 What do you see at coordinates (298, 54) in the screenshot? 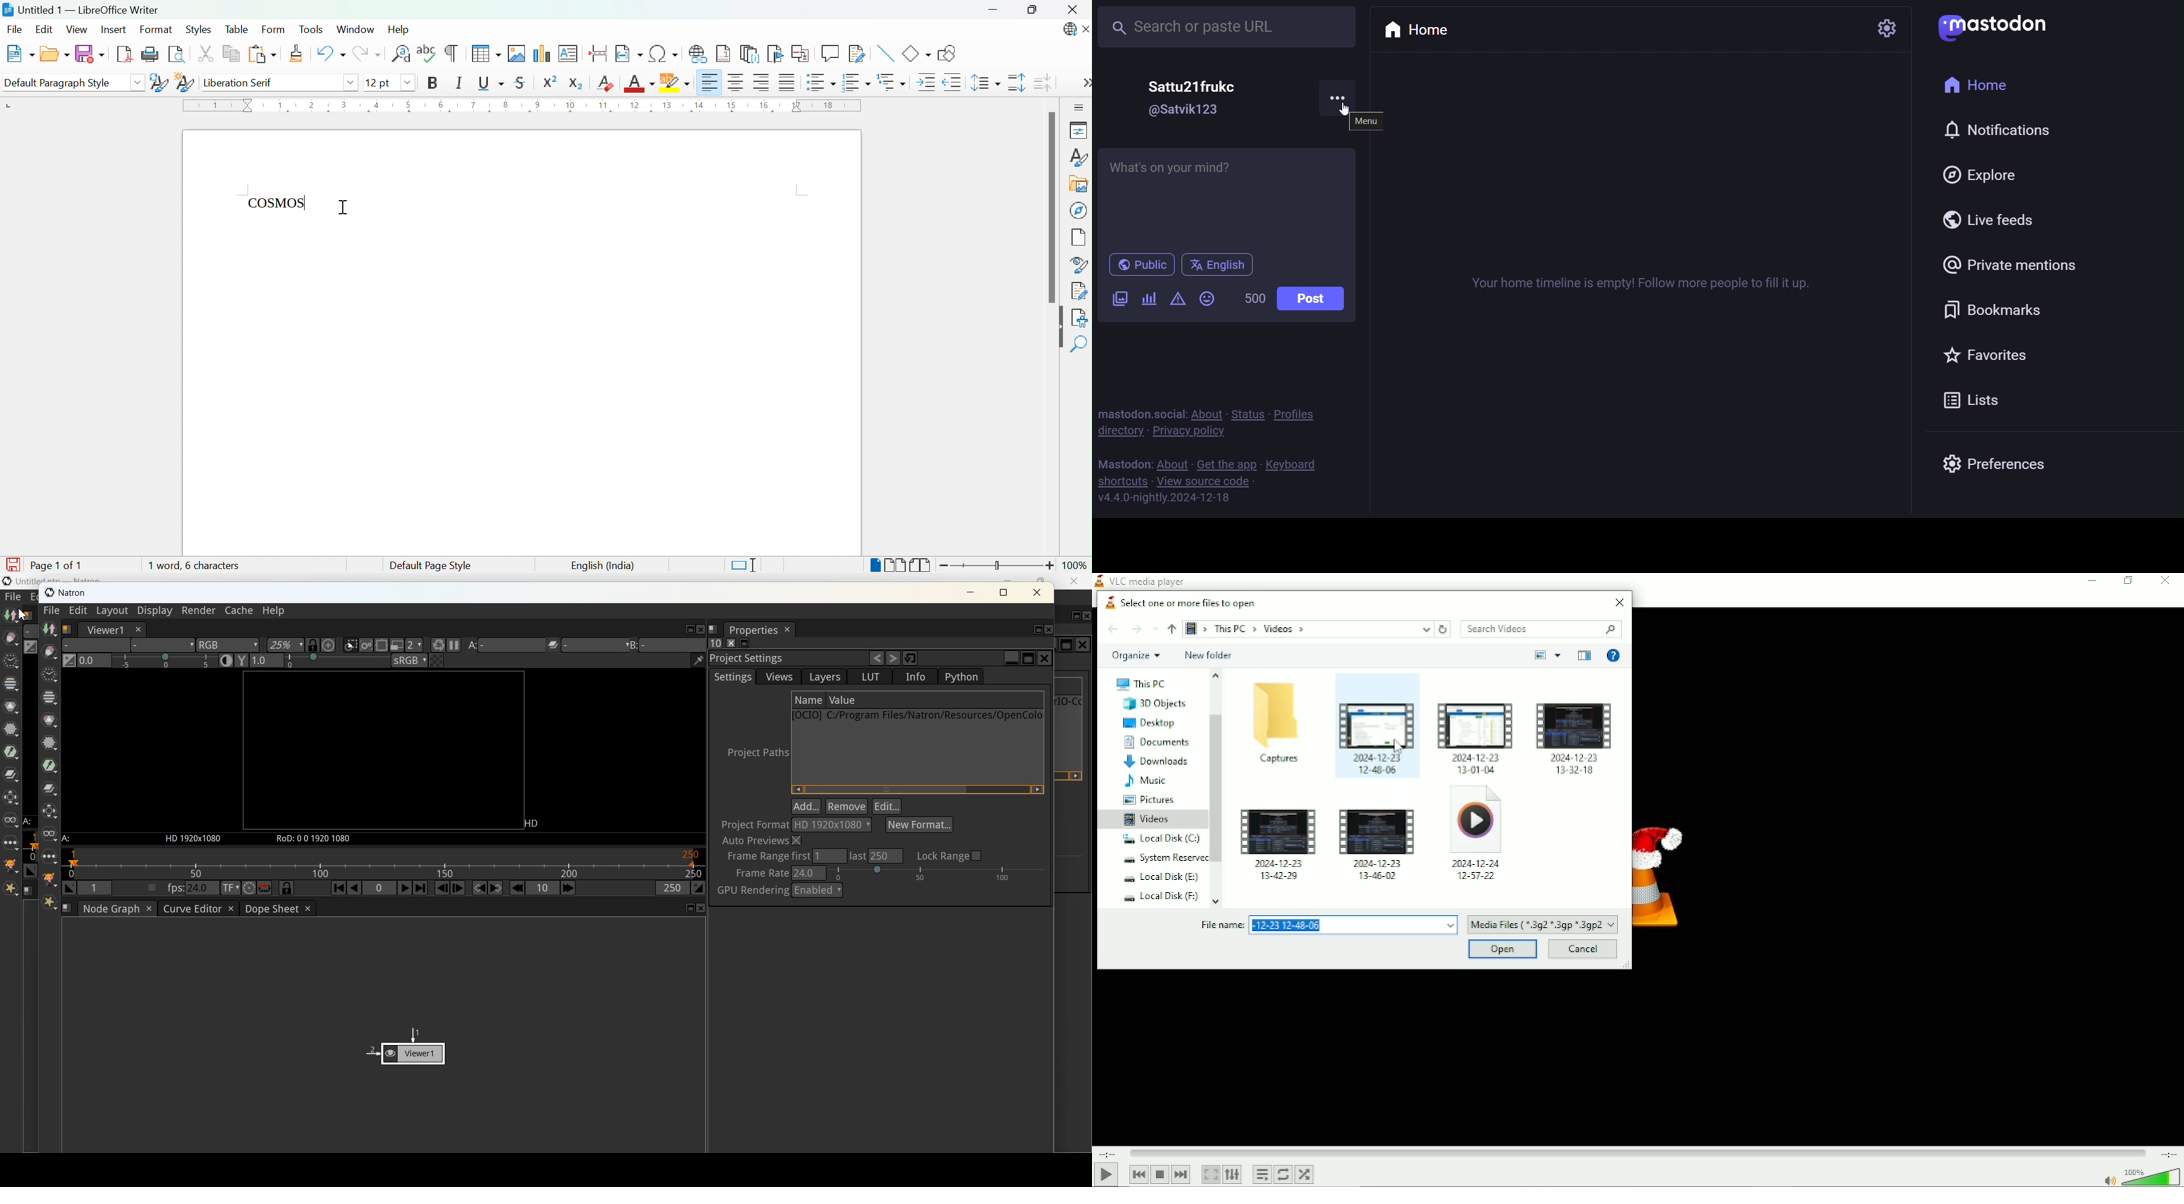
I see `Clone Formatting` at bounding box center [298, 54].